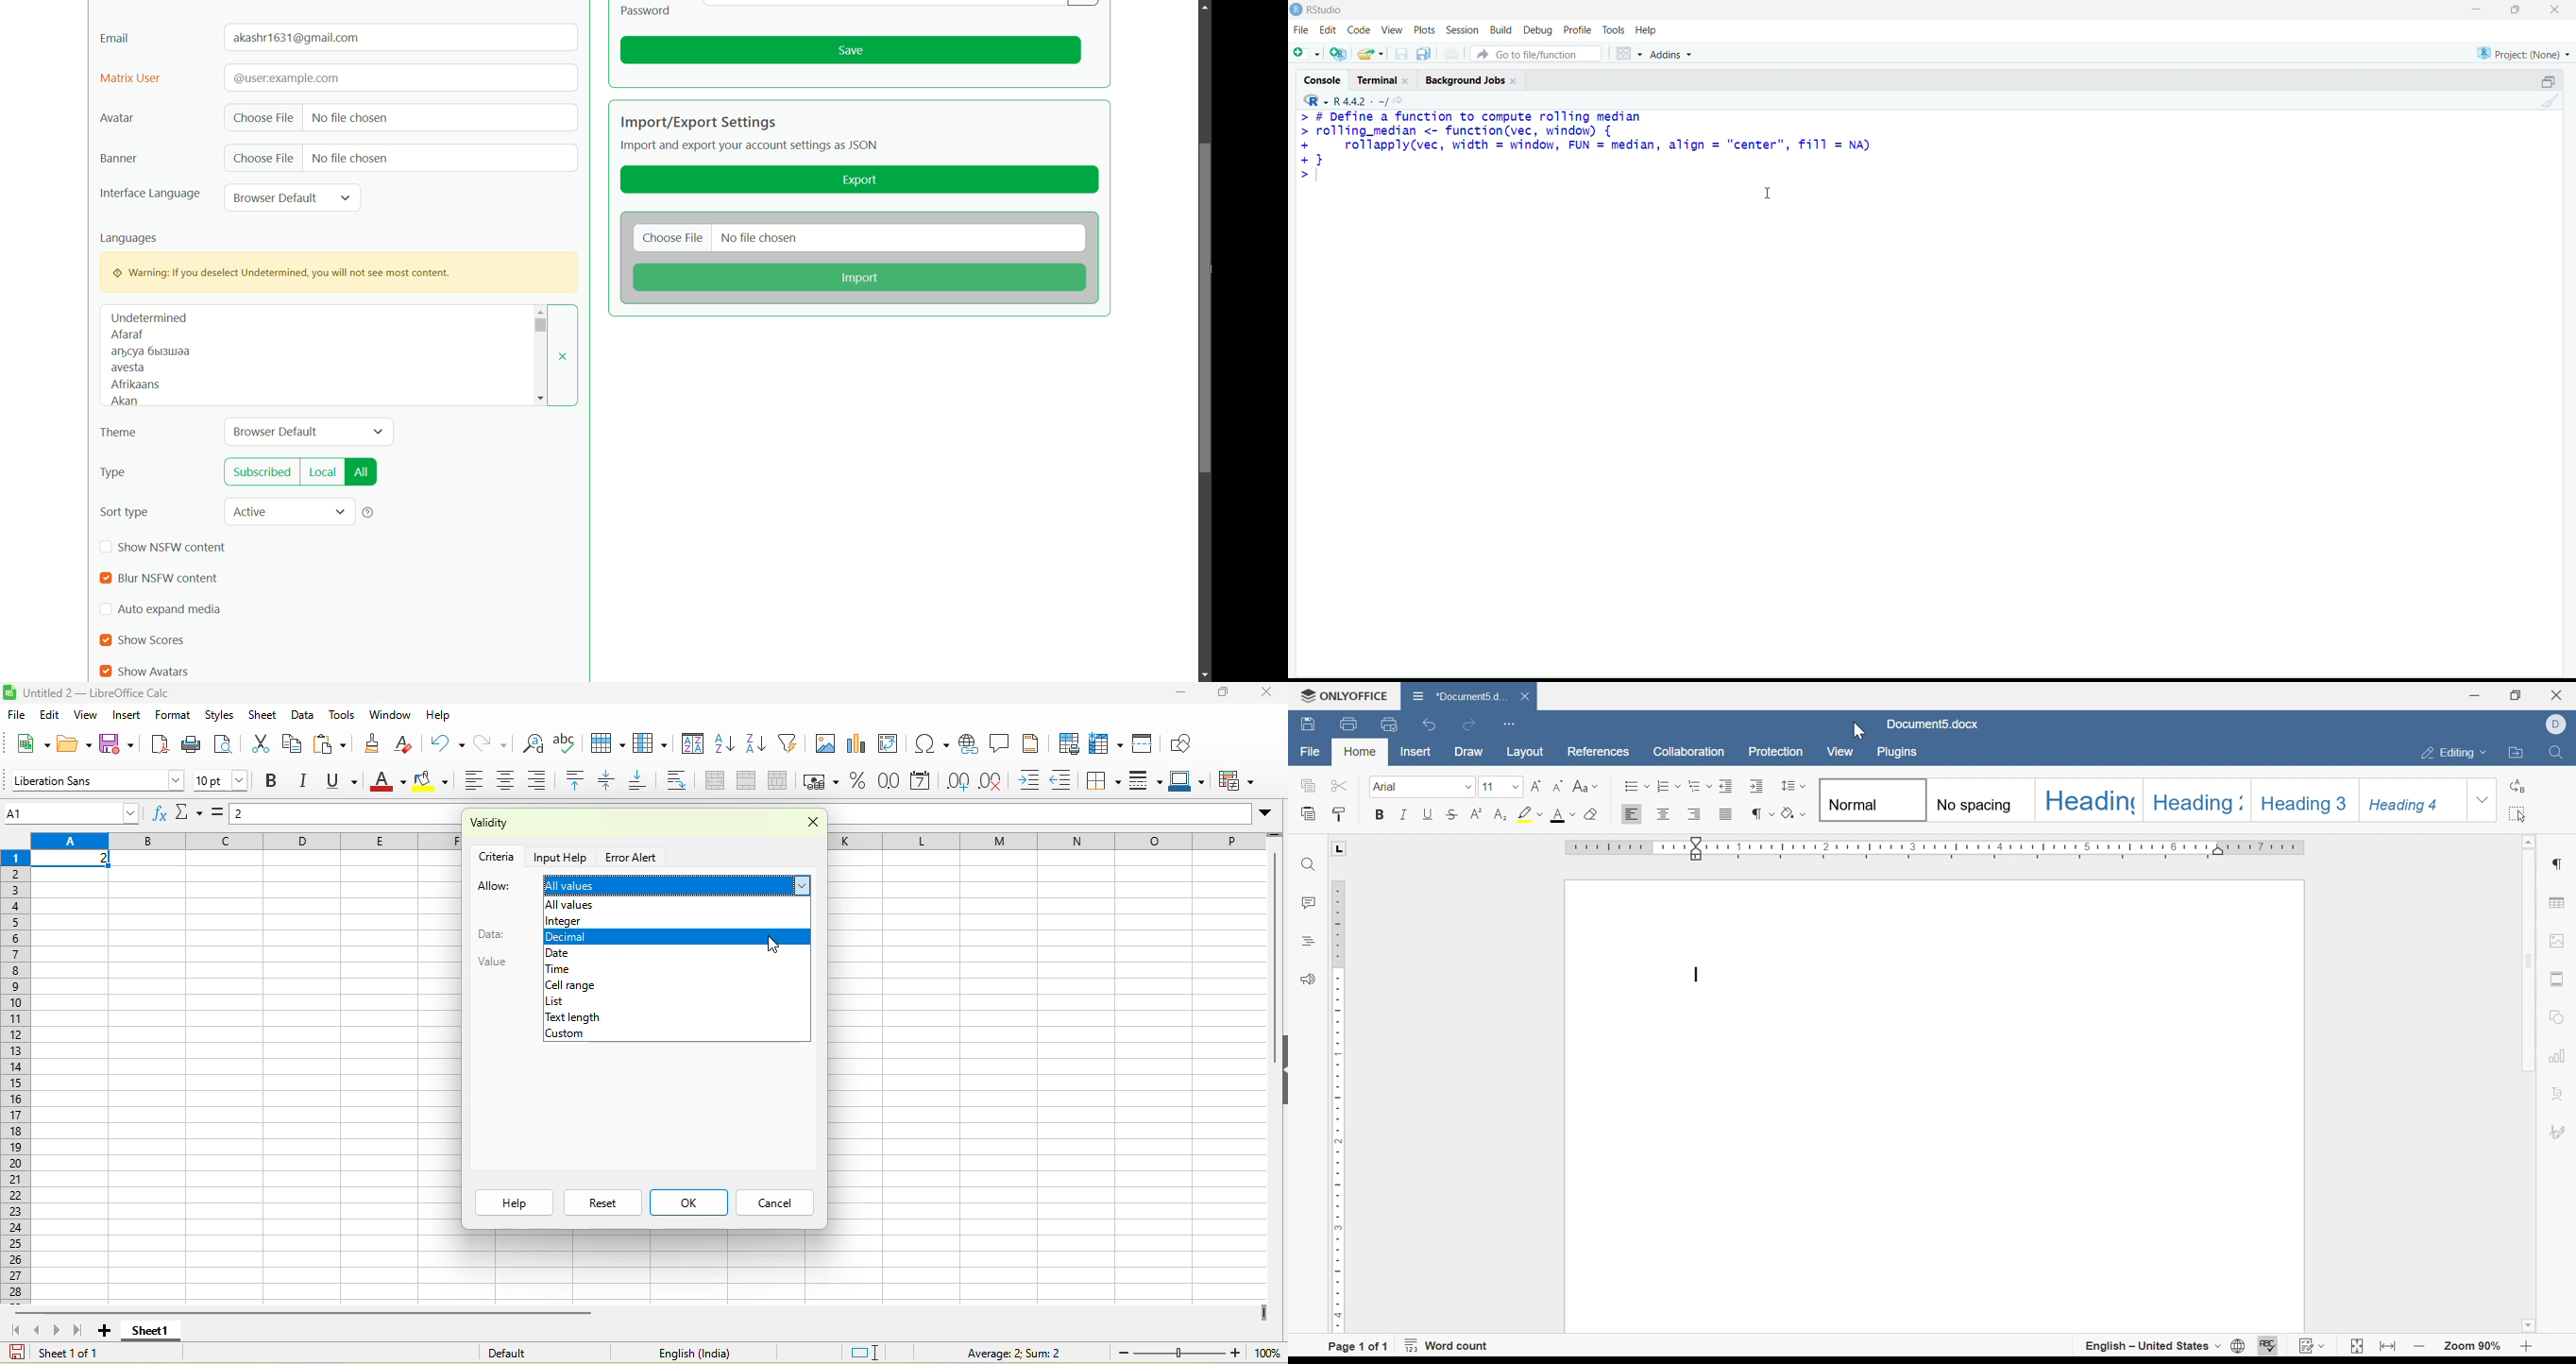 The height and width of the screenshot is (1372, 2576). I want to click on open, so click(75, 742).